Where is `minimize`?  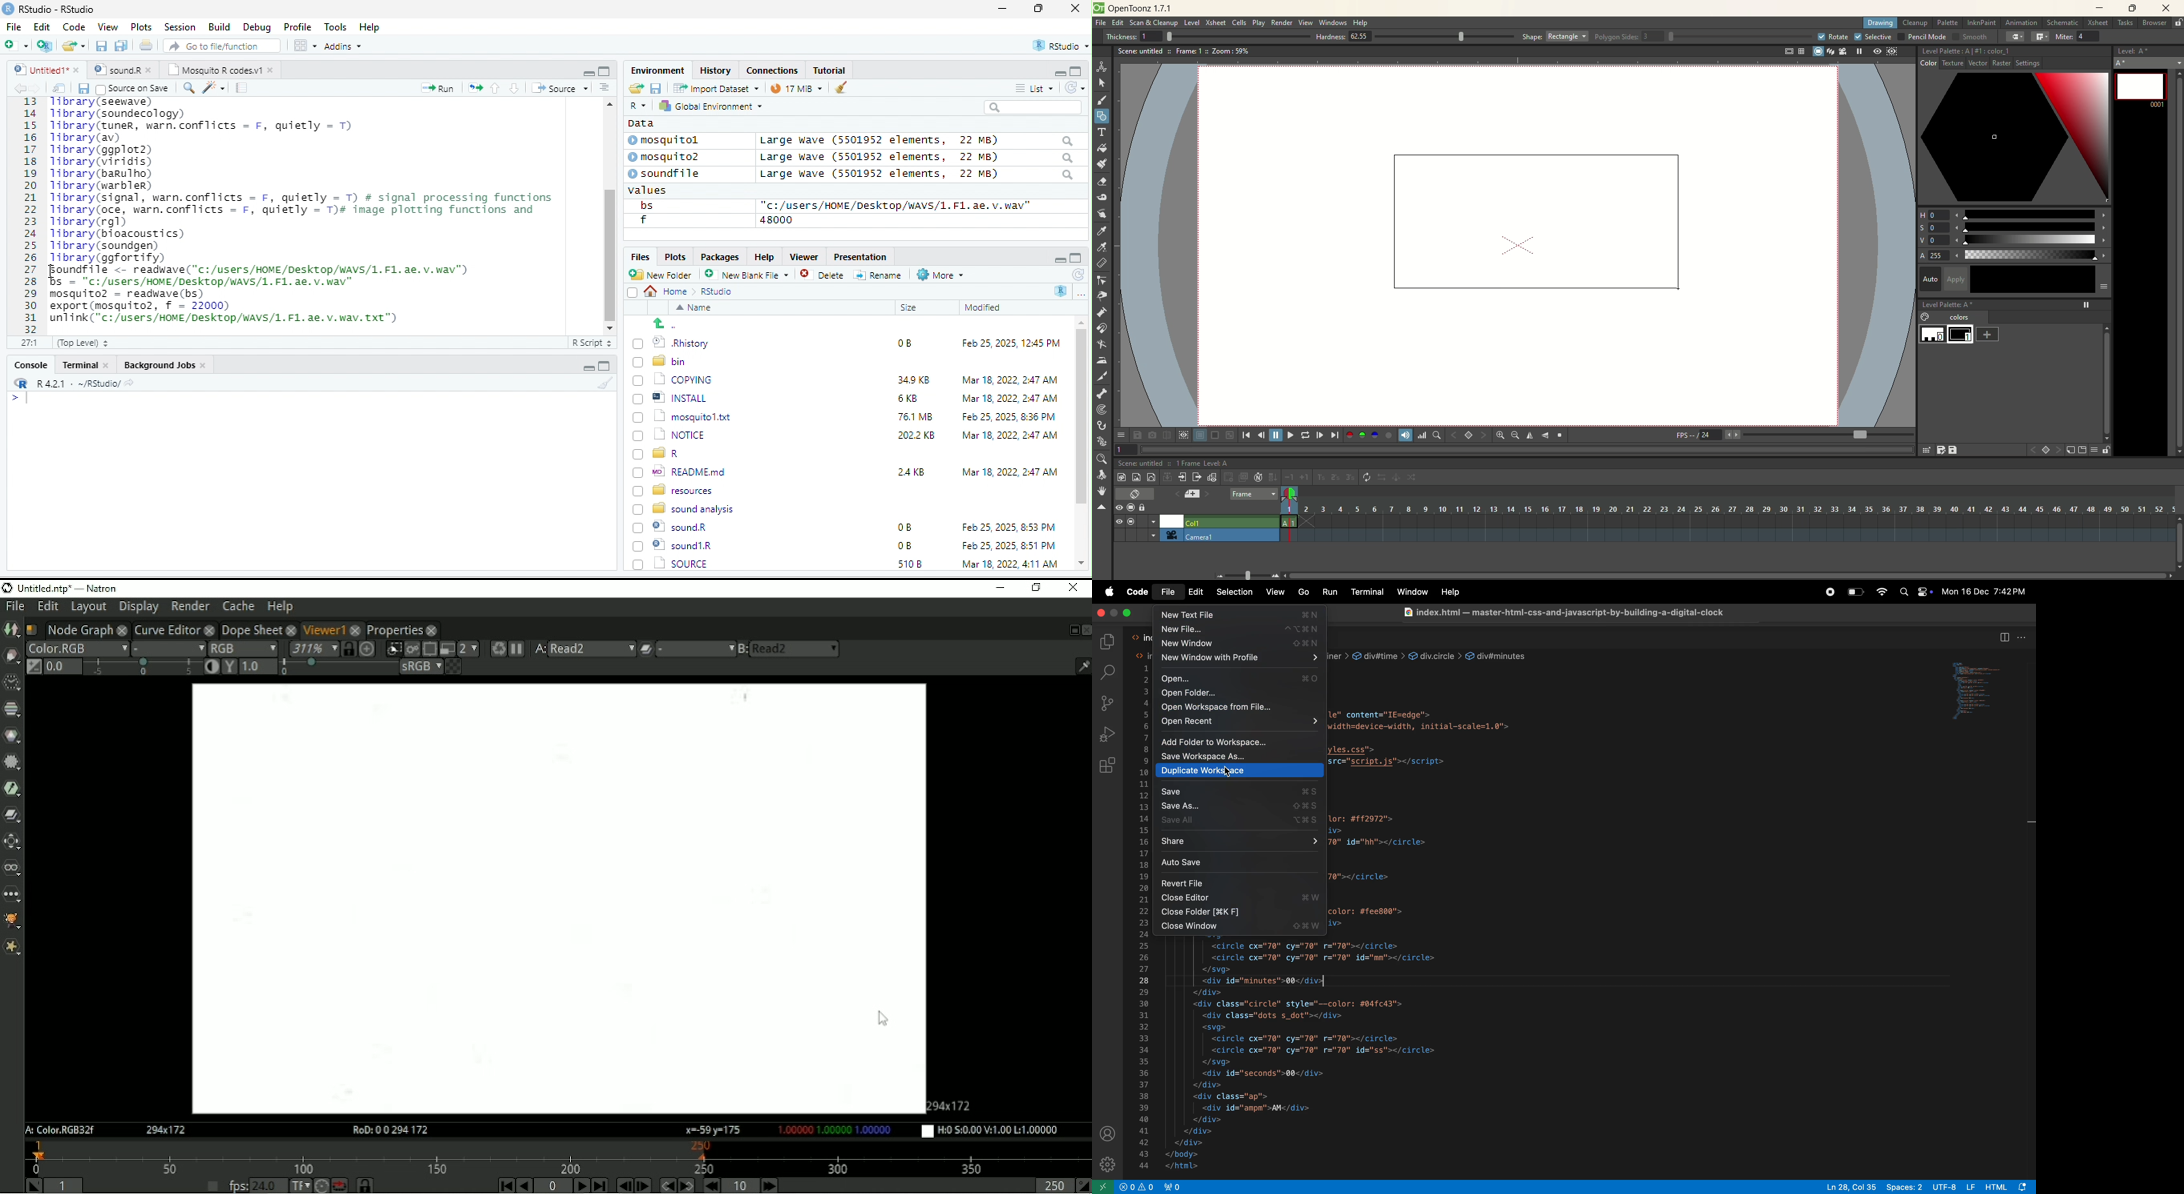 minimize is located at coordinates (588, 72).